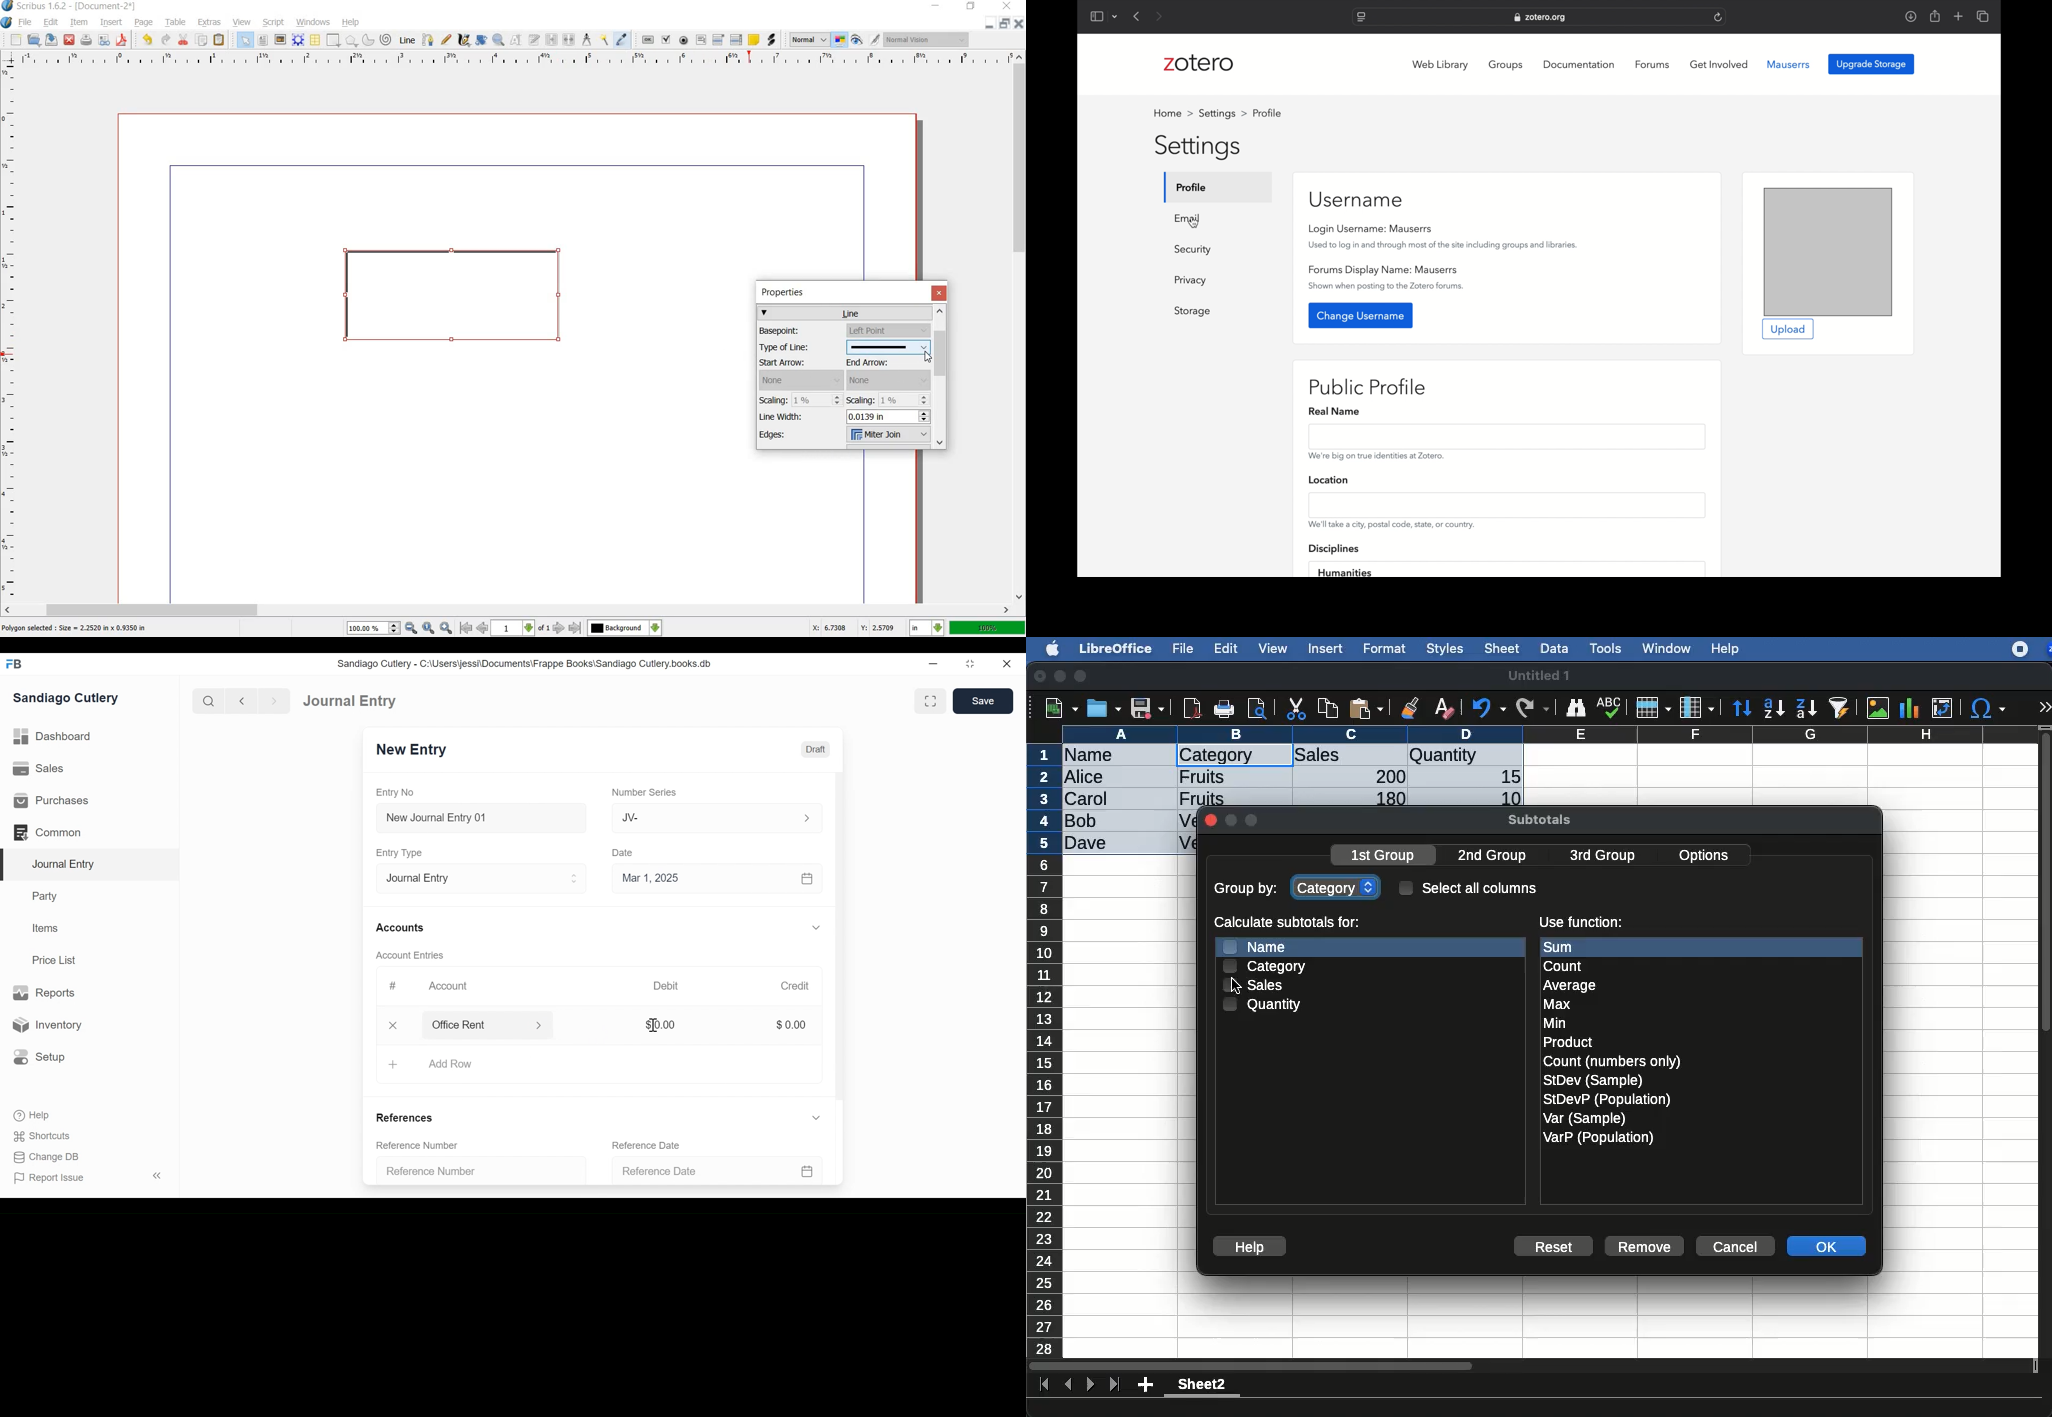 The image size is (2072, 1428). What do you see at coordinates (478, 877) in the screenshot?
I see `Entry Type` at bounding box center [478, 877].